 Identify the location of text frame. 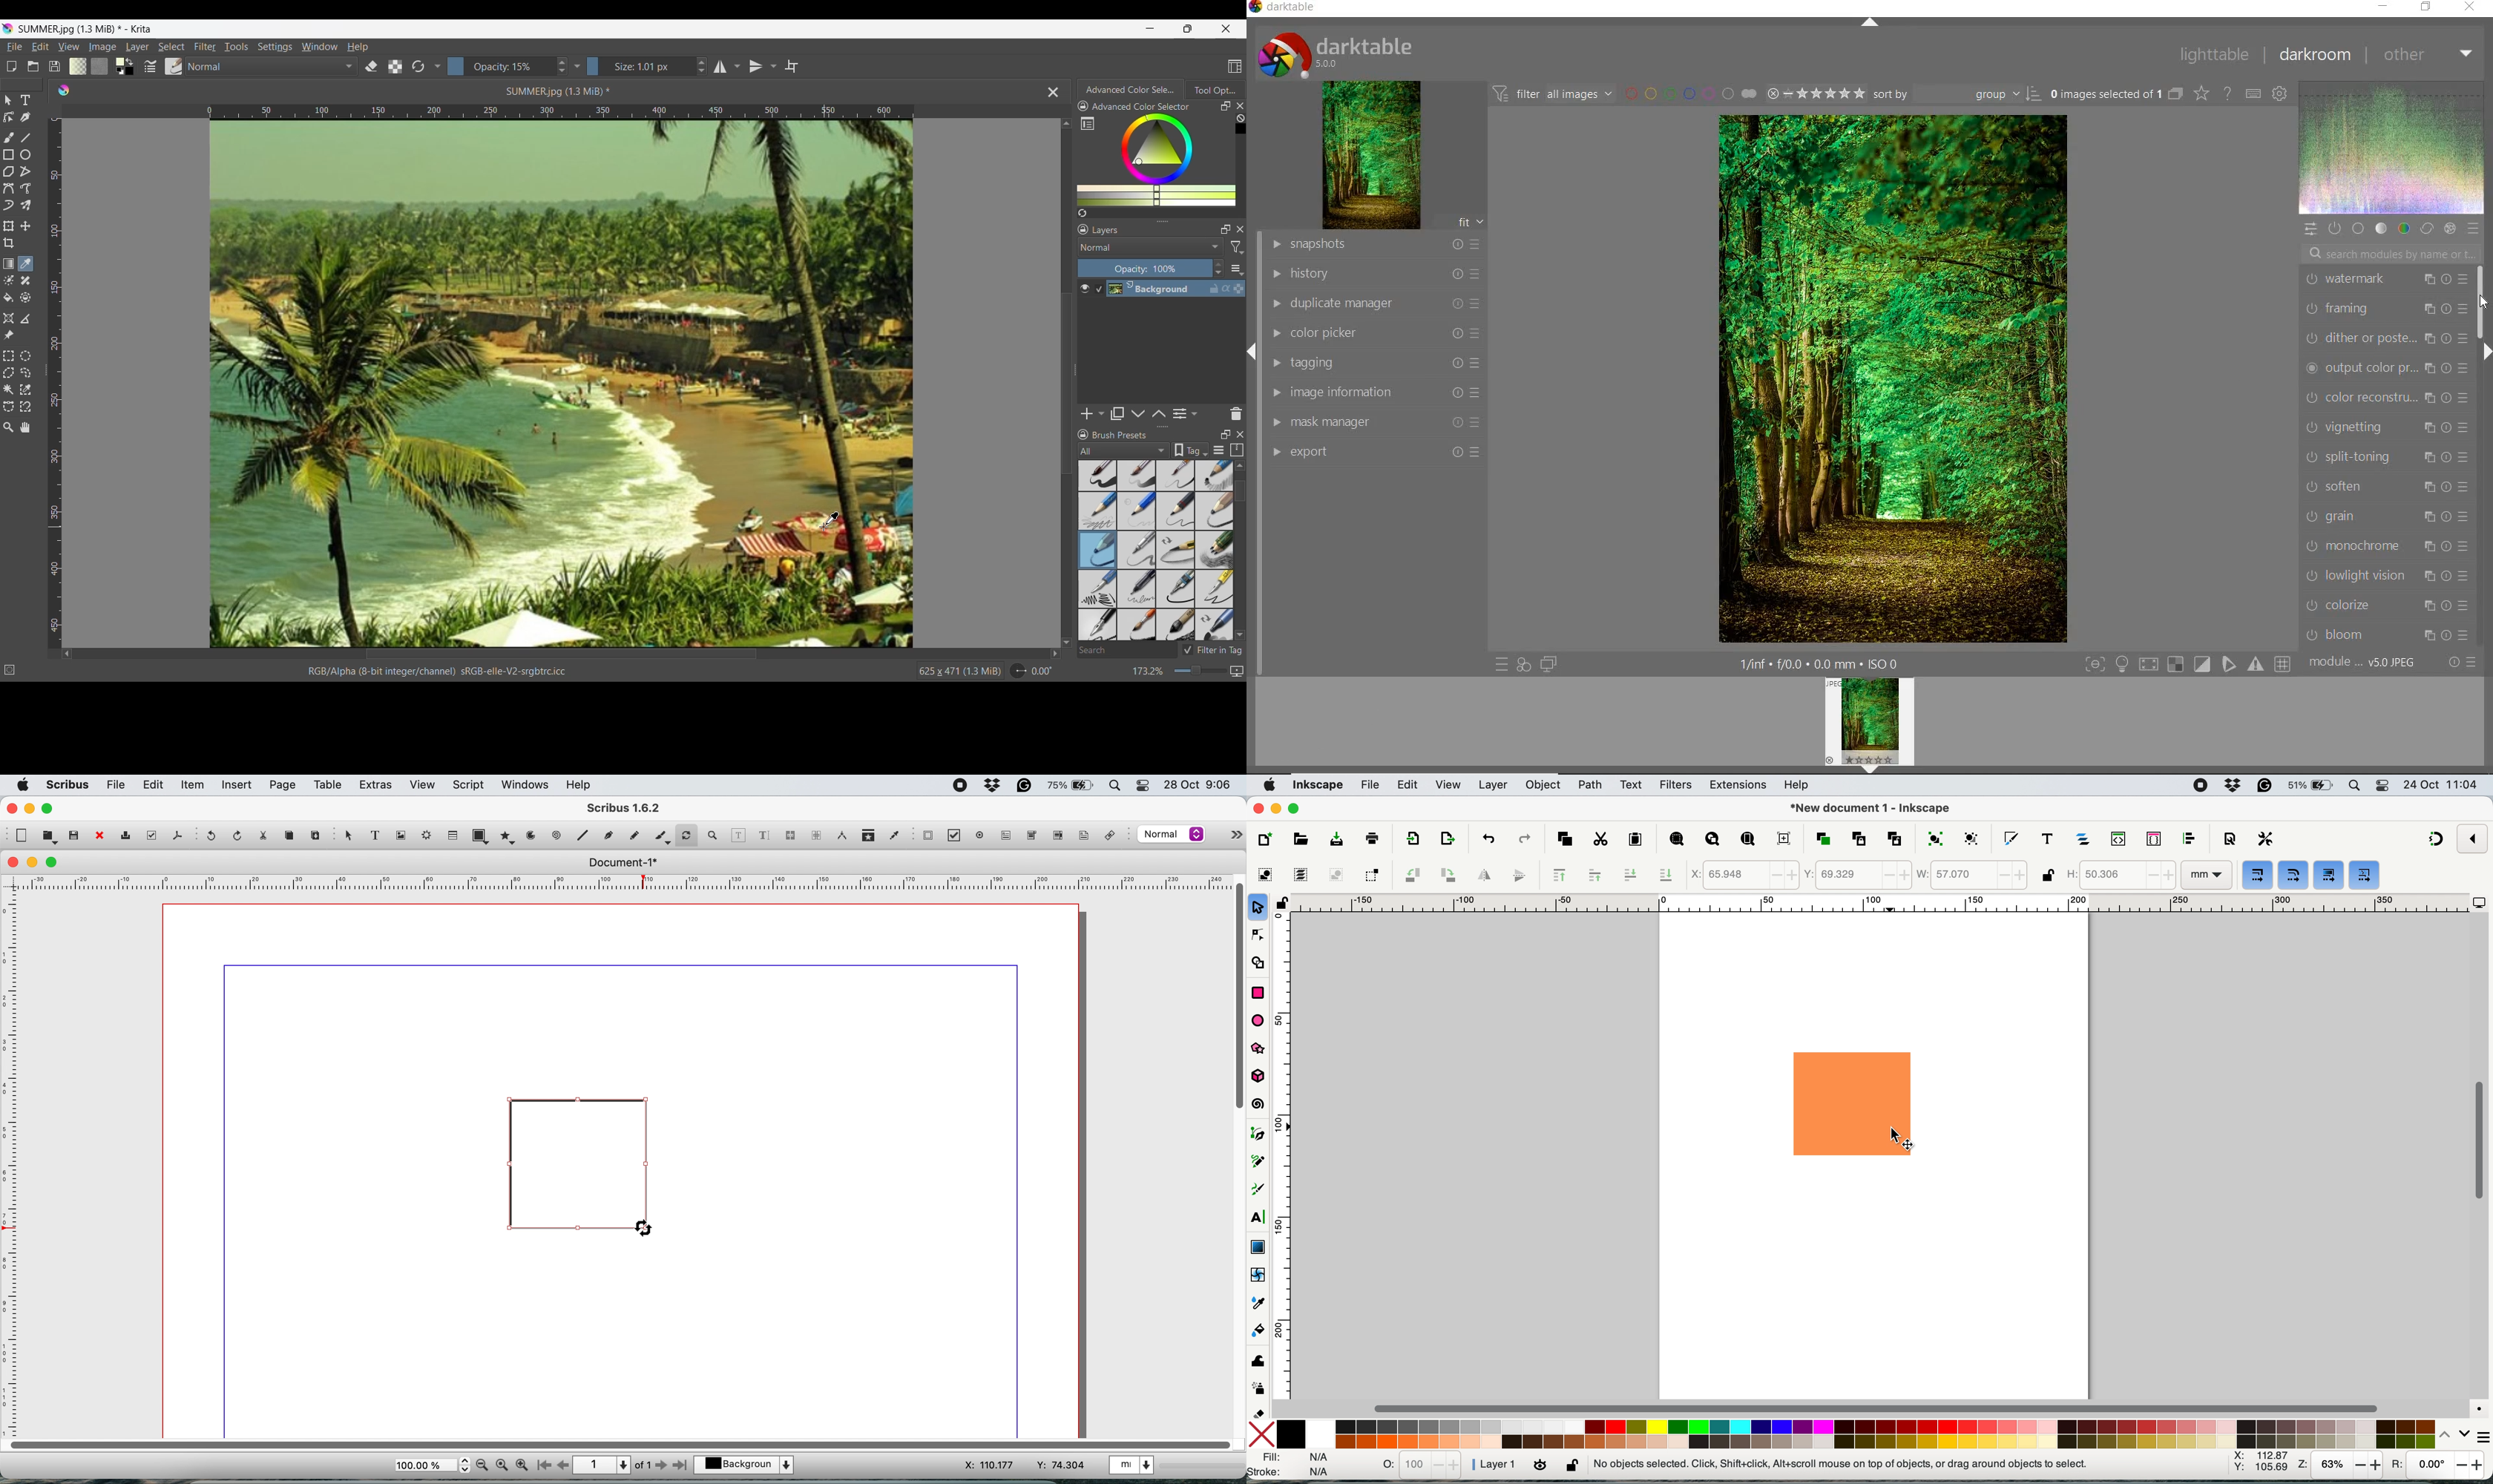
(380, 837).